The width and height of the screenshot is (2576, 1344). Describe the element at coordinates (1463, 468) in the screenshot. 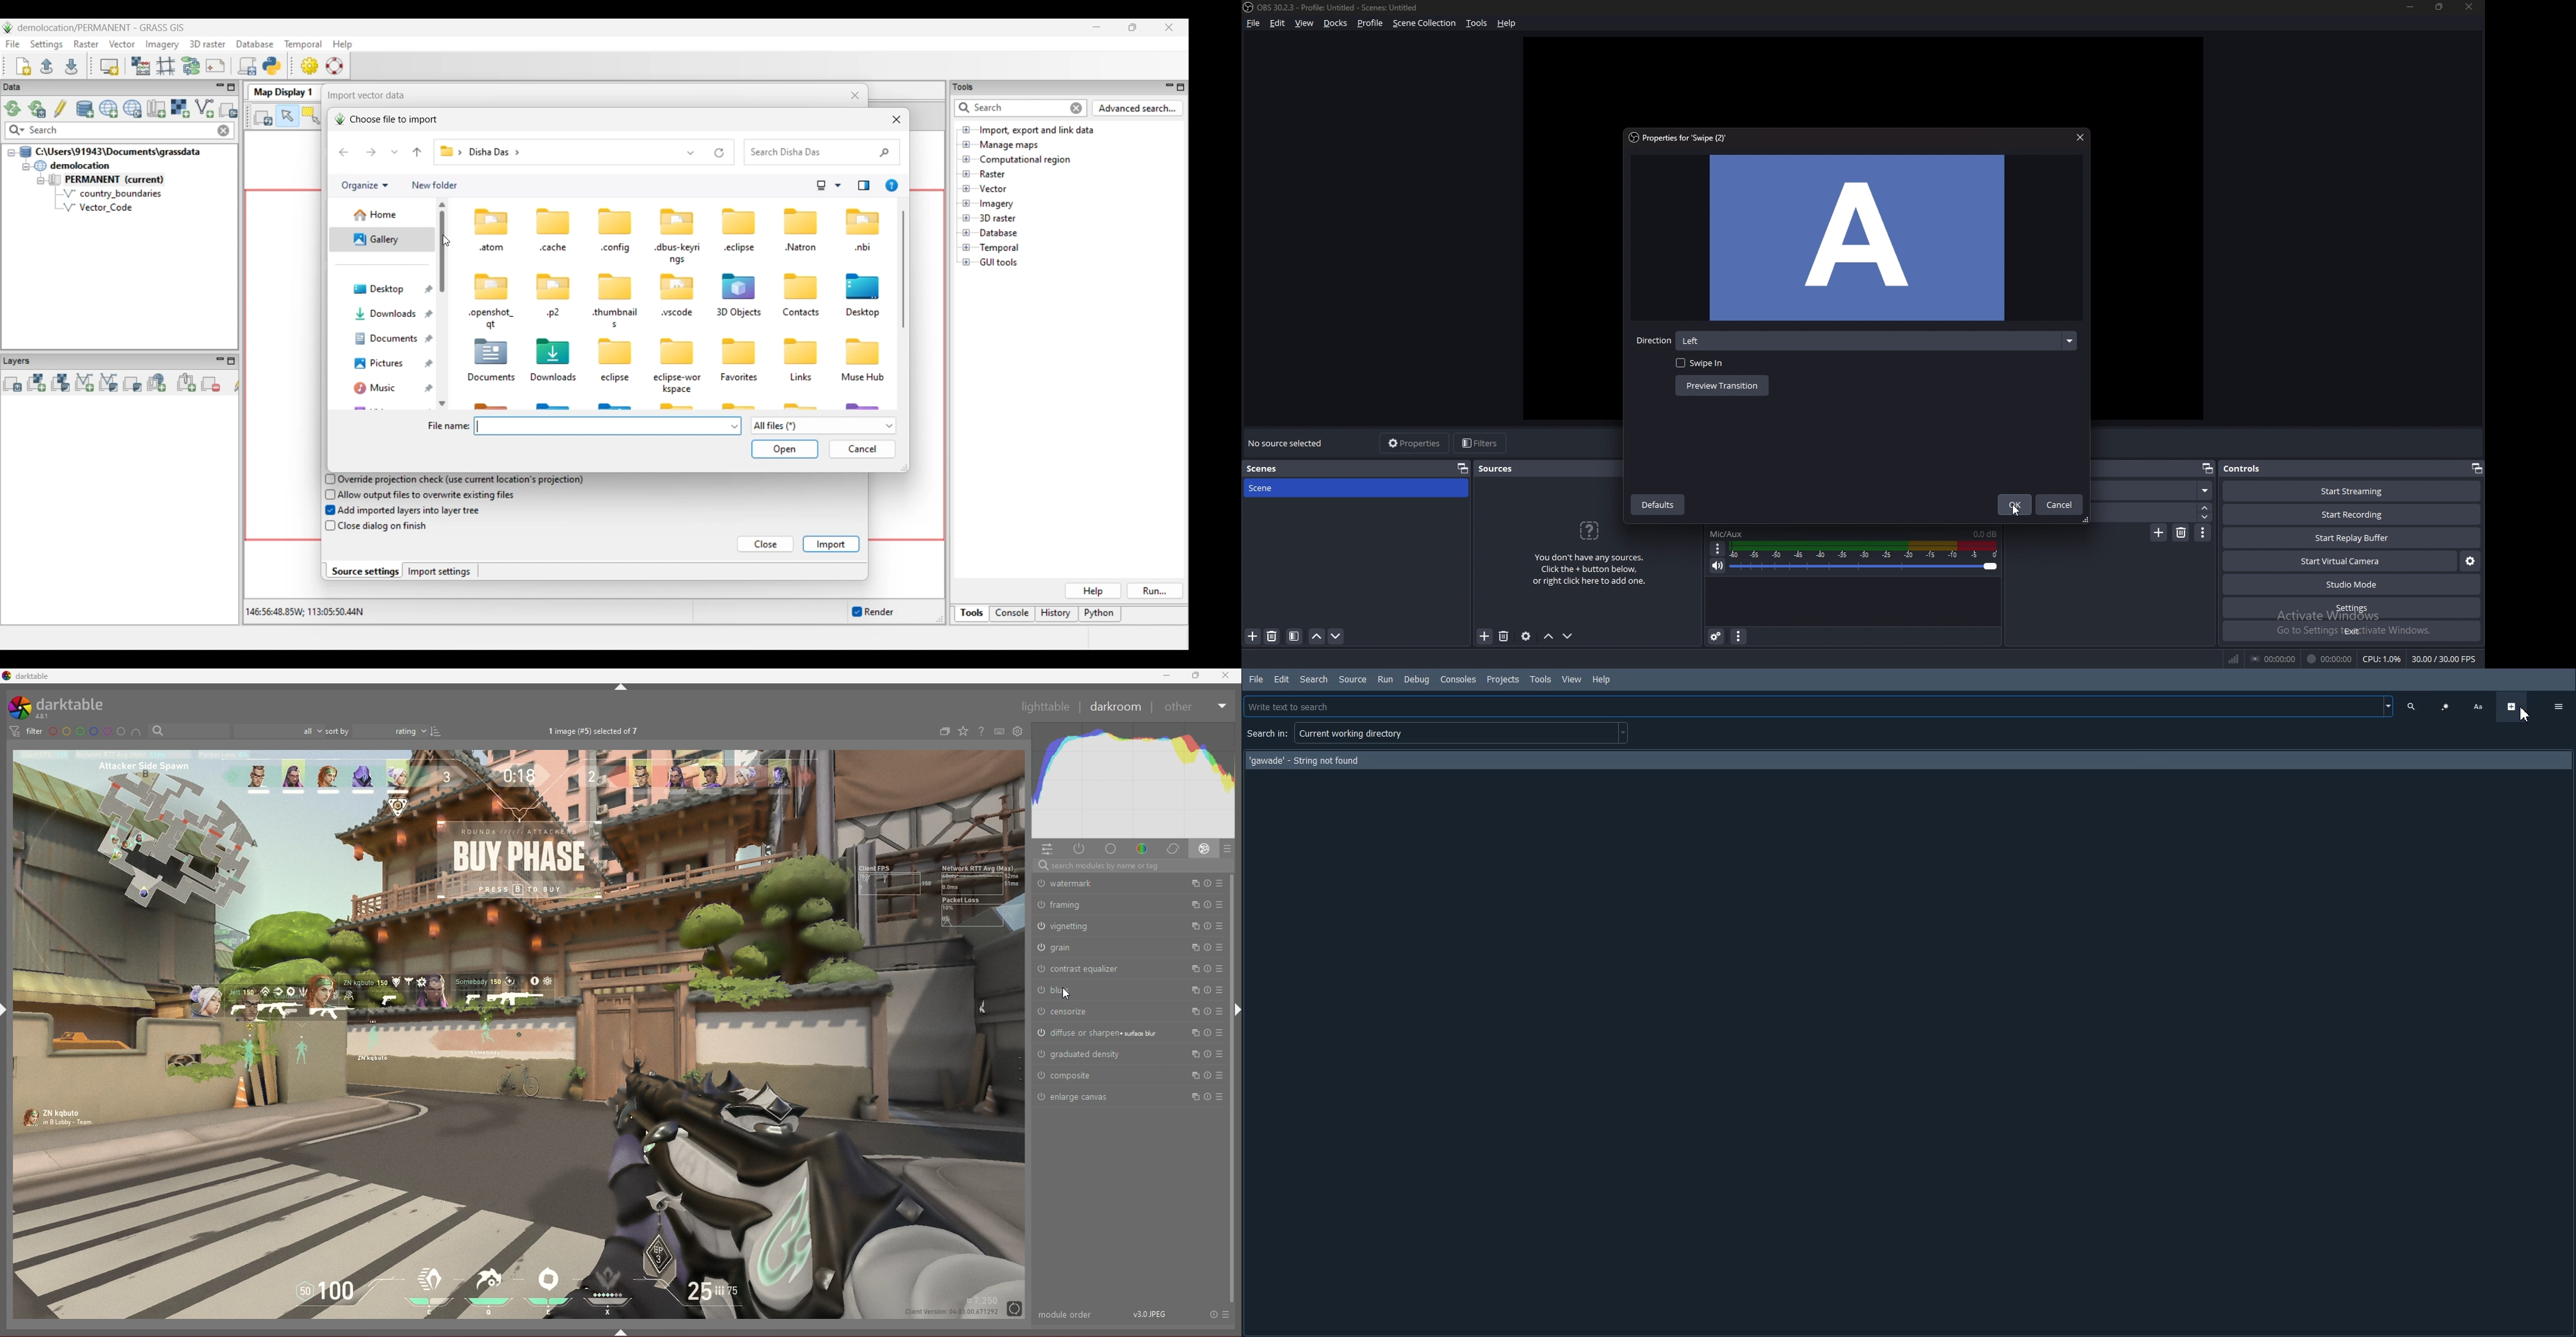

I see `pop out` at that location.